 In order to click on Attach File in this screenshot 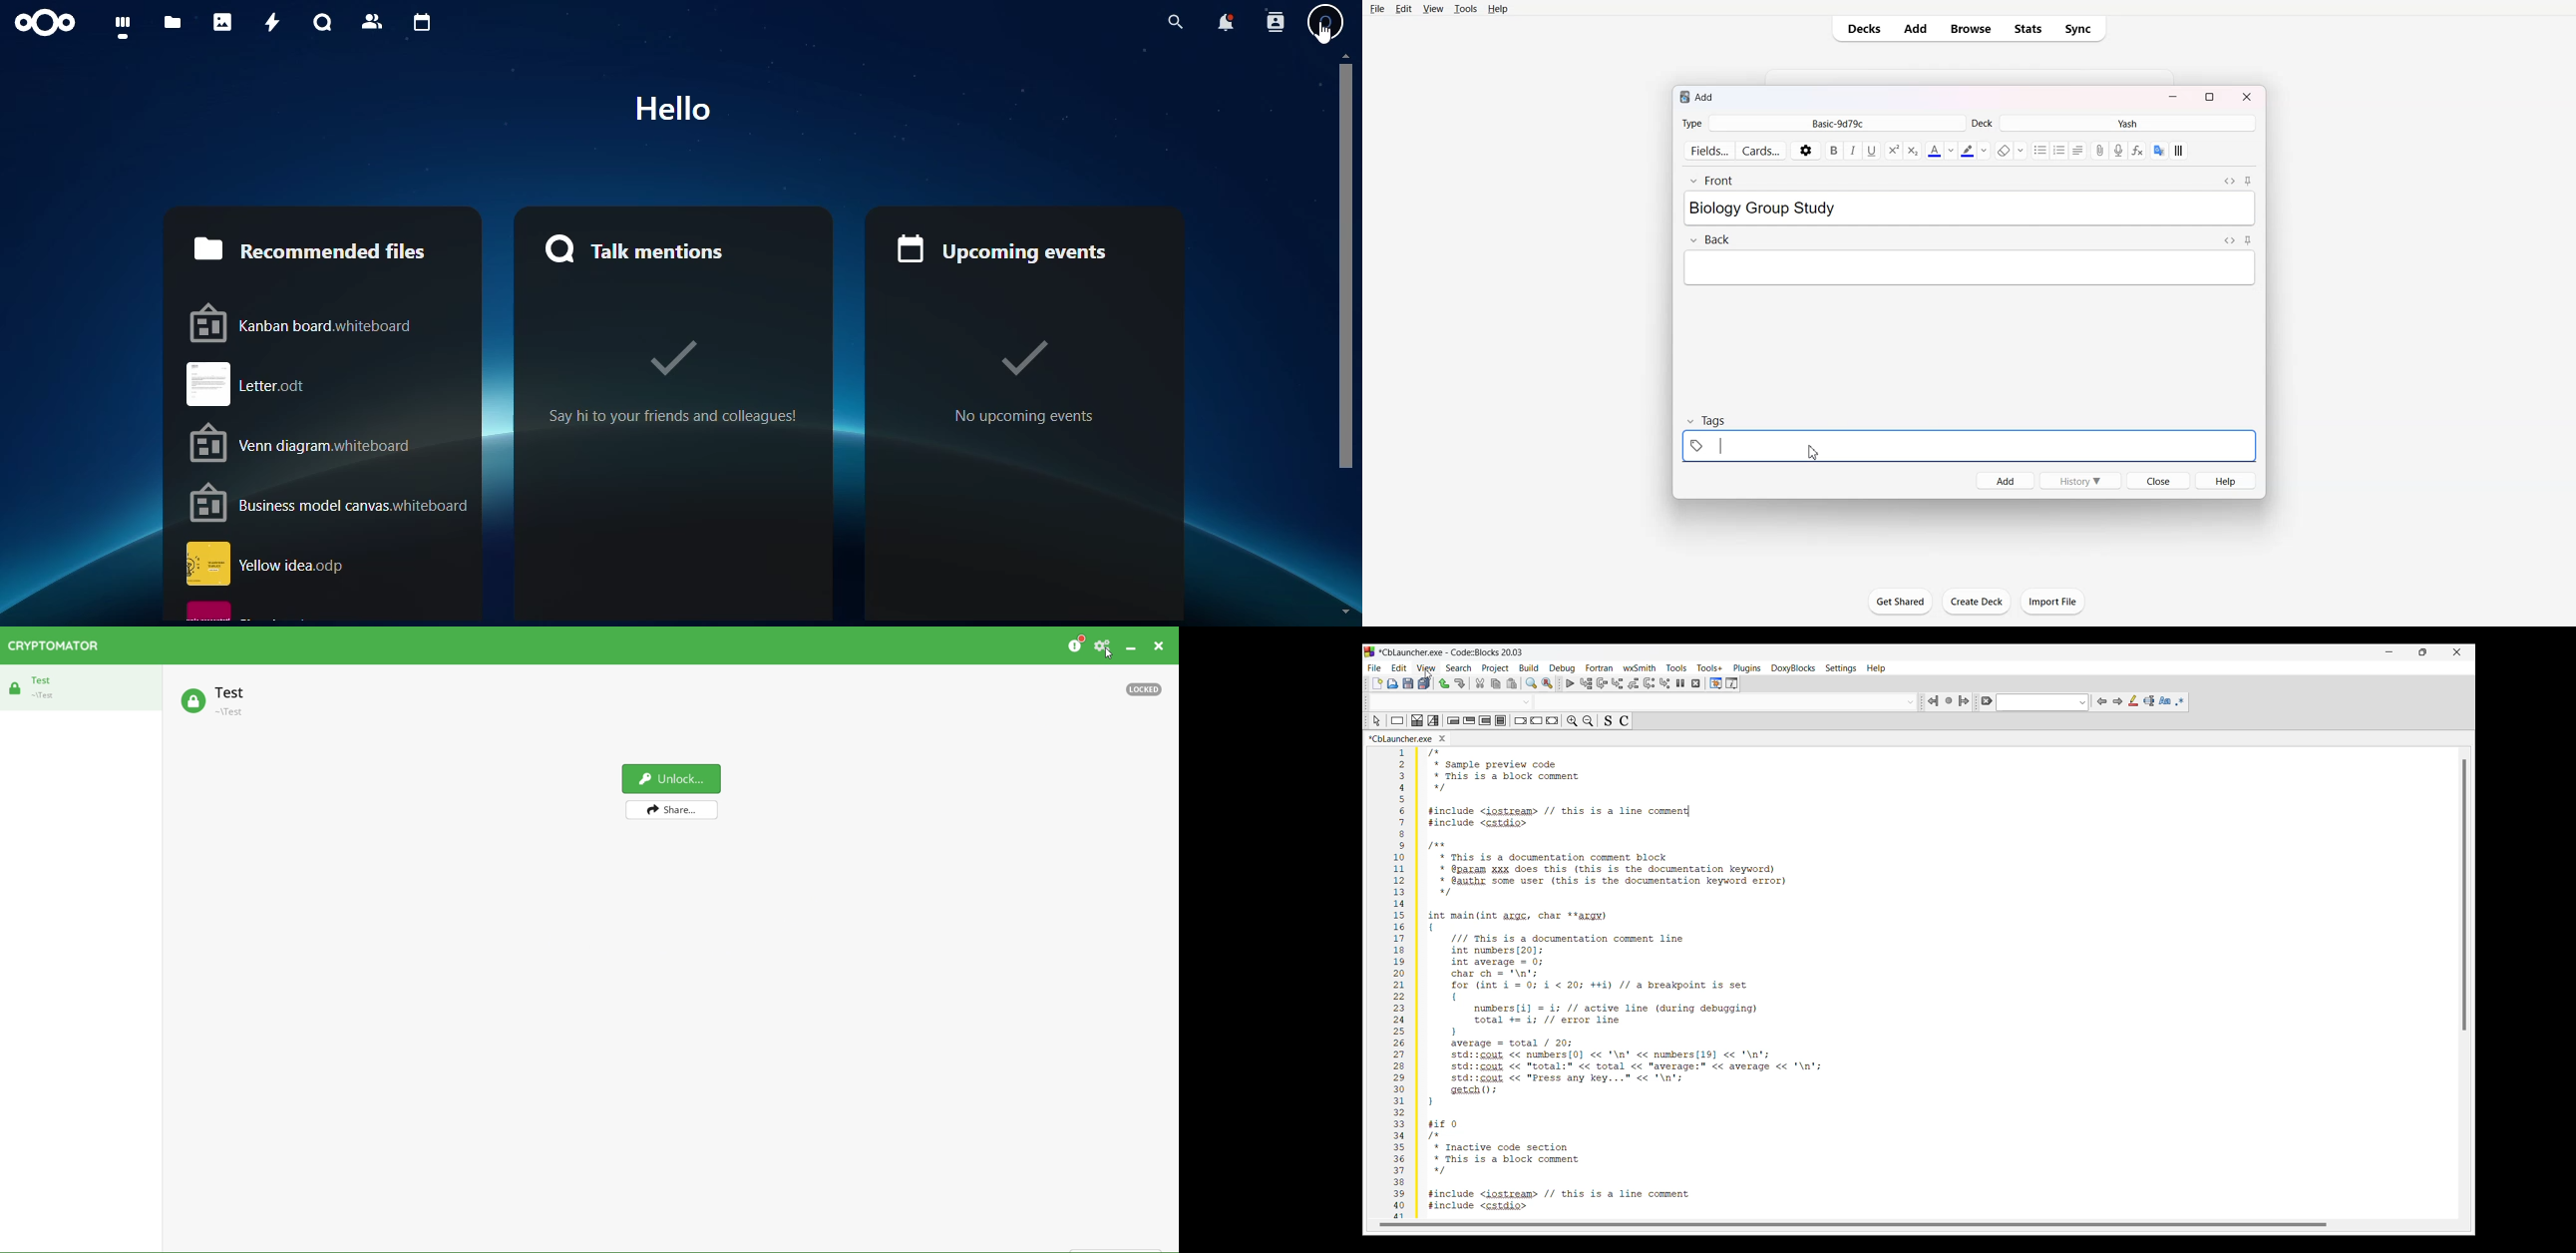, I will do `click(2101, 150)`.